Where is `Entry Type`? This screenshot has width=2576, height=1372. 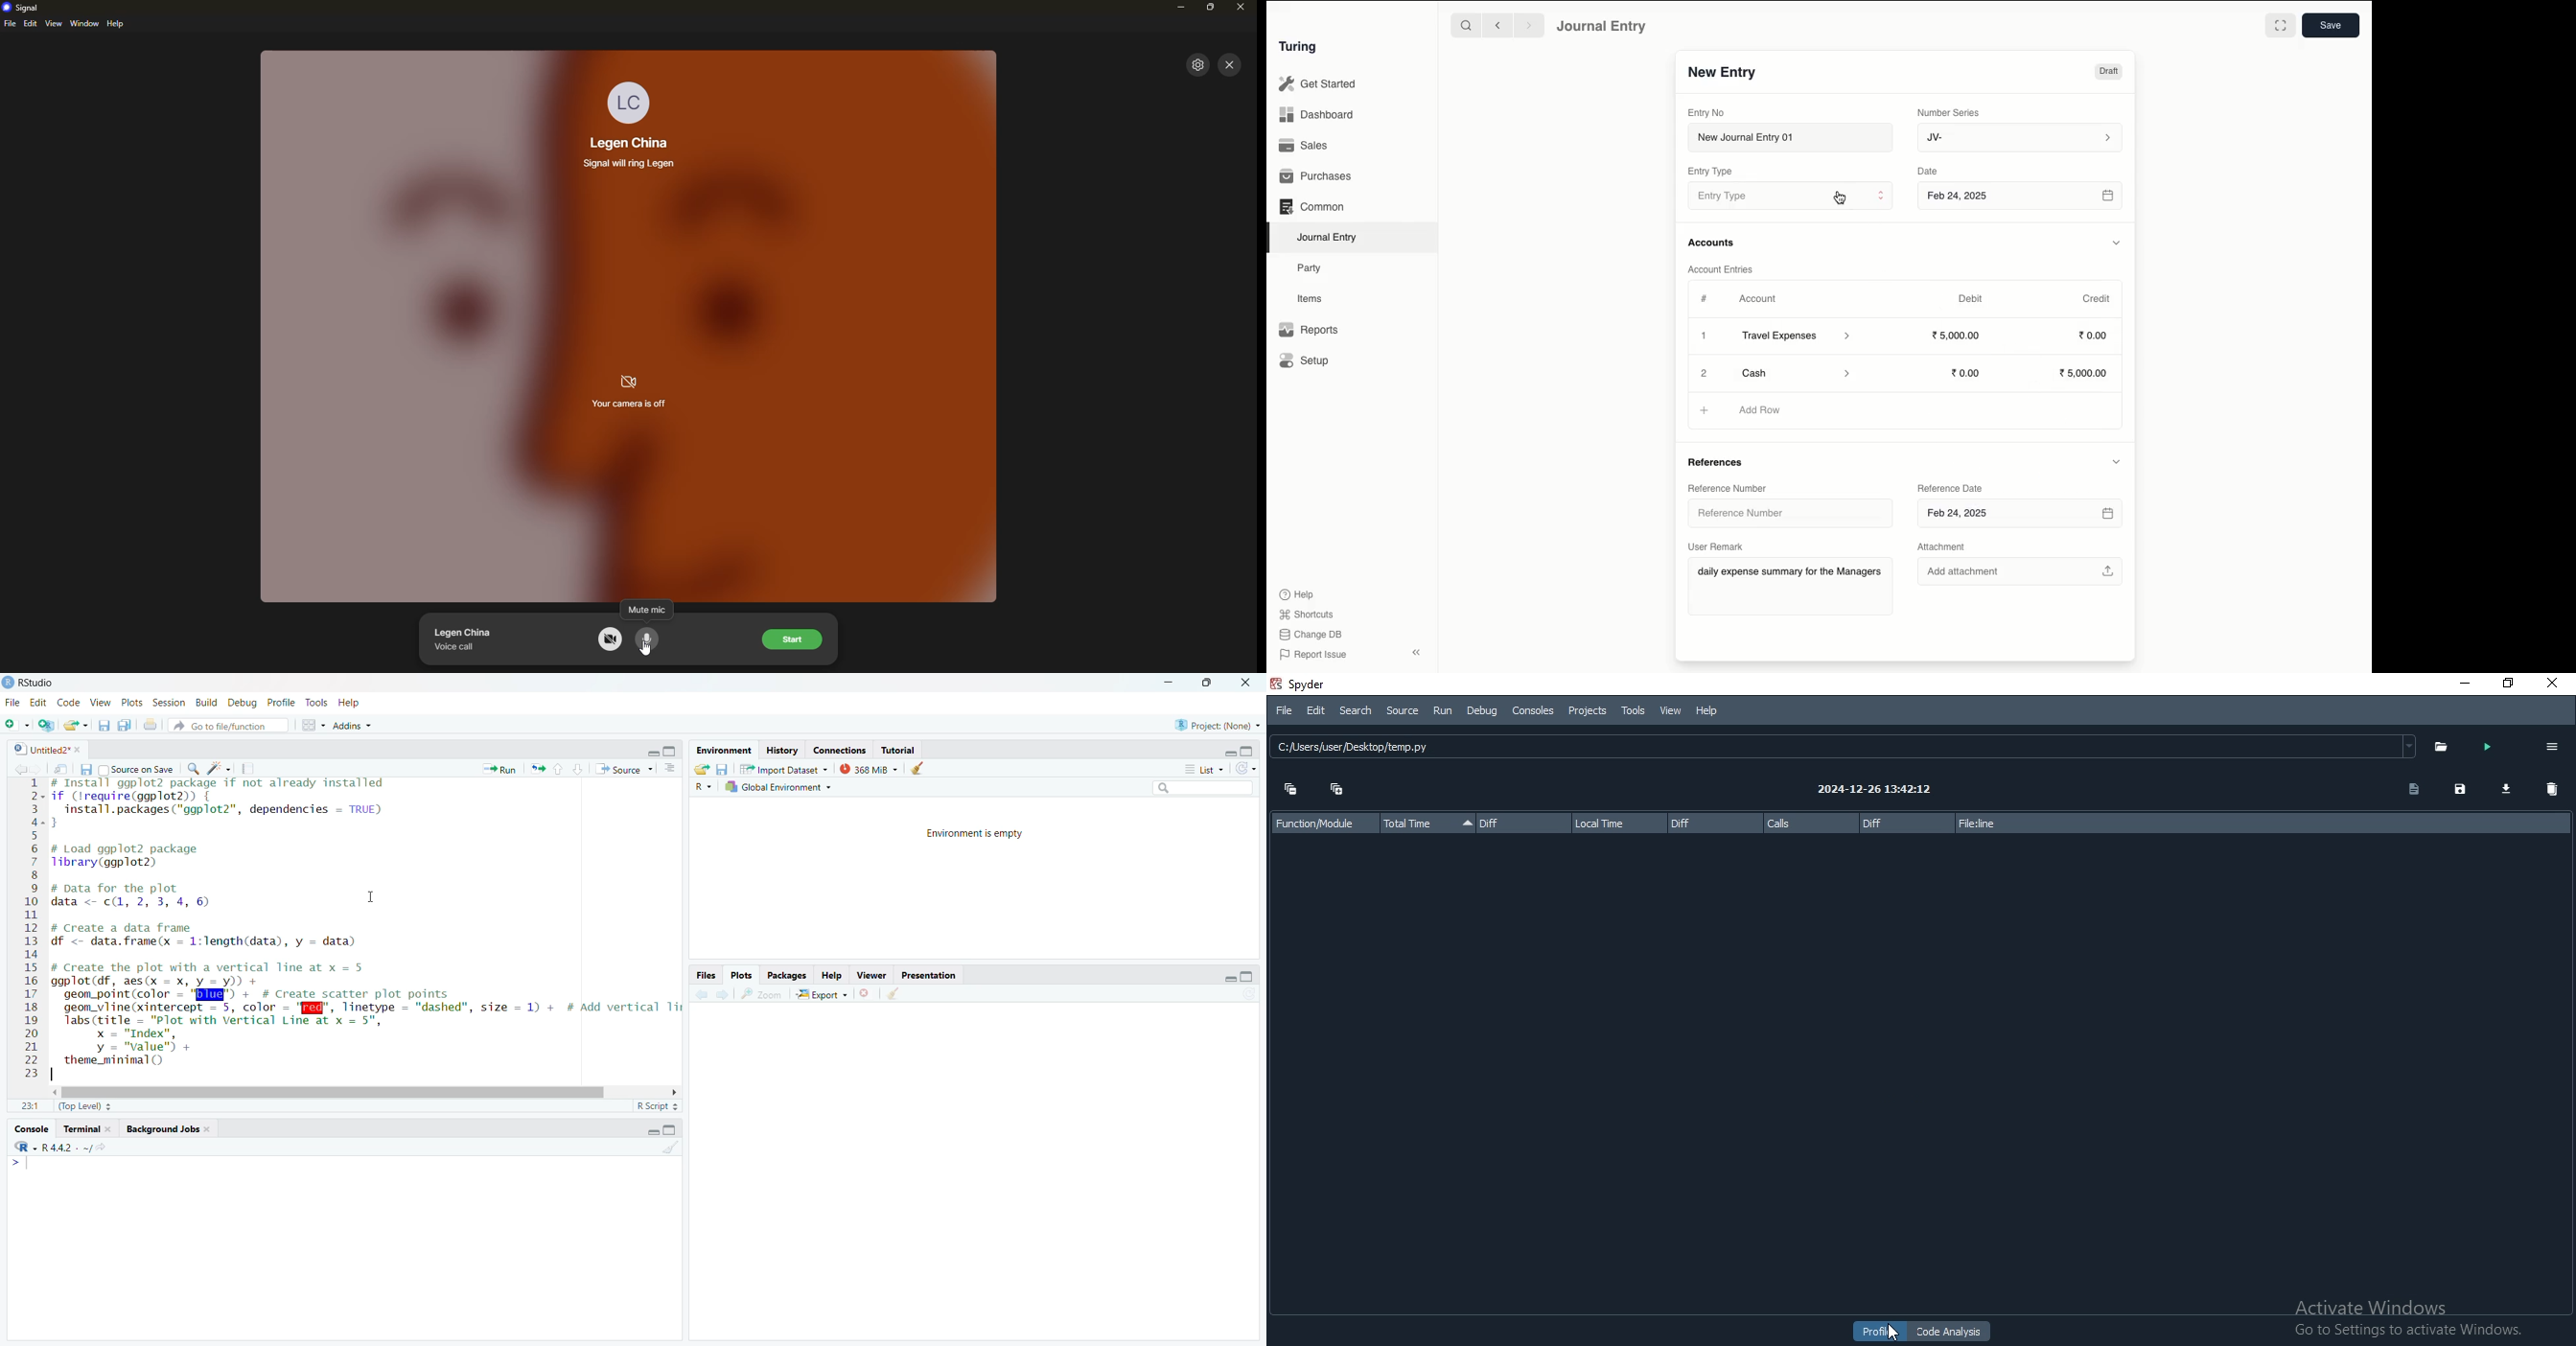 Entry Type is located at coordinates (1790, 195).